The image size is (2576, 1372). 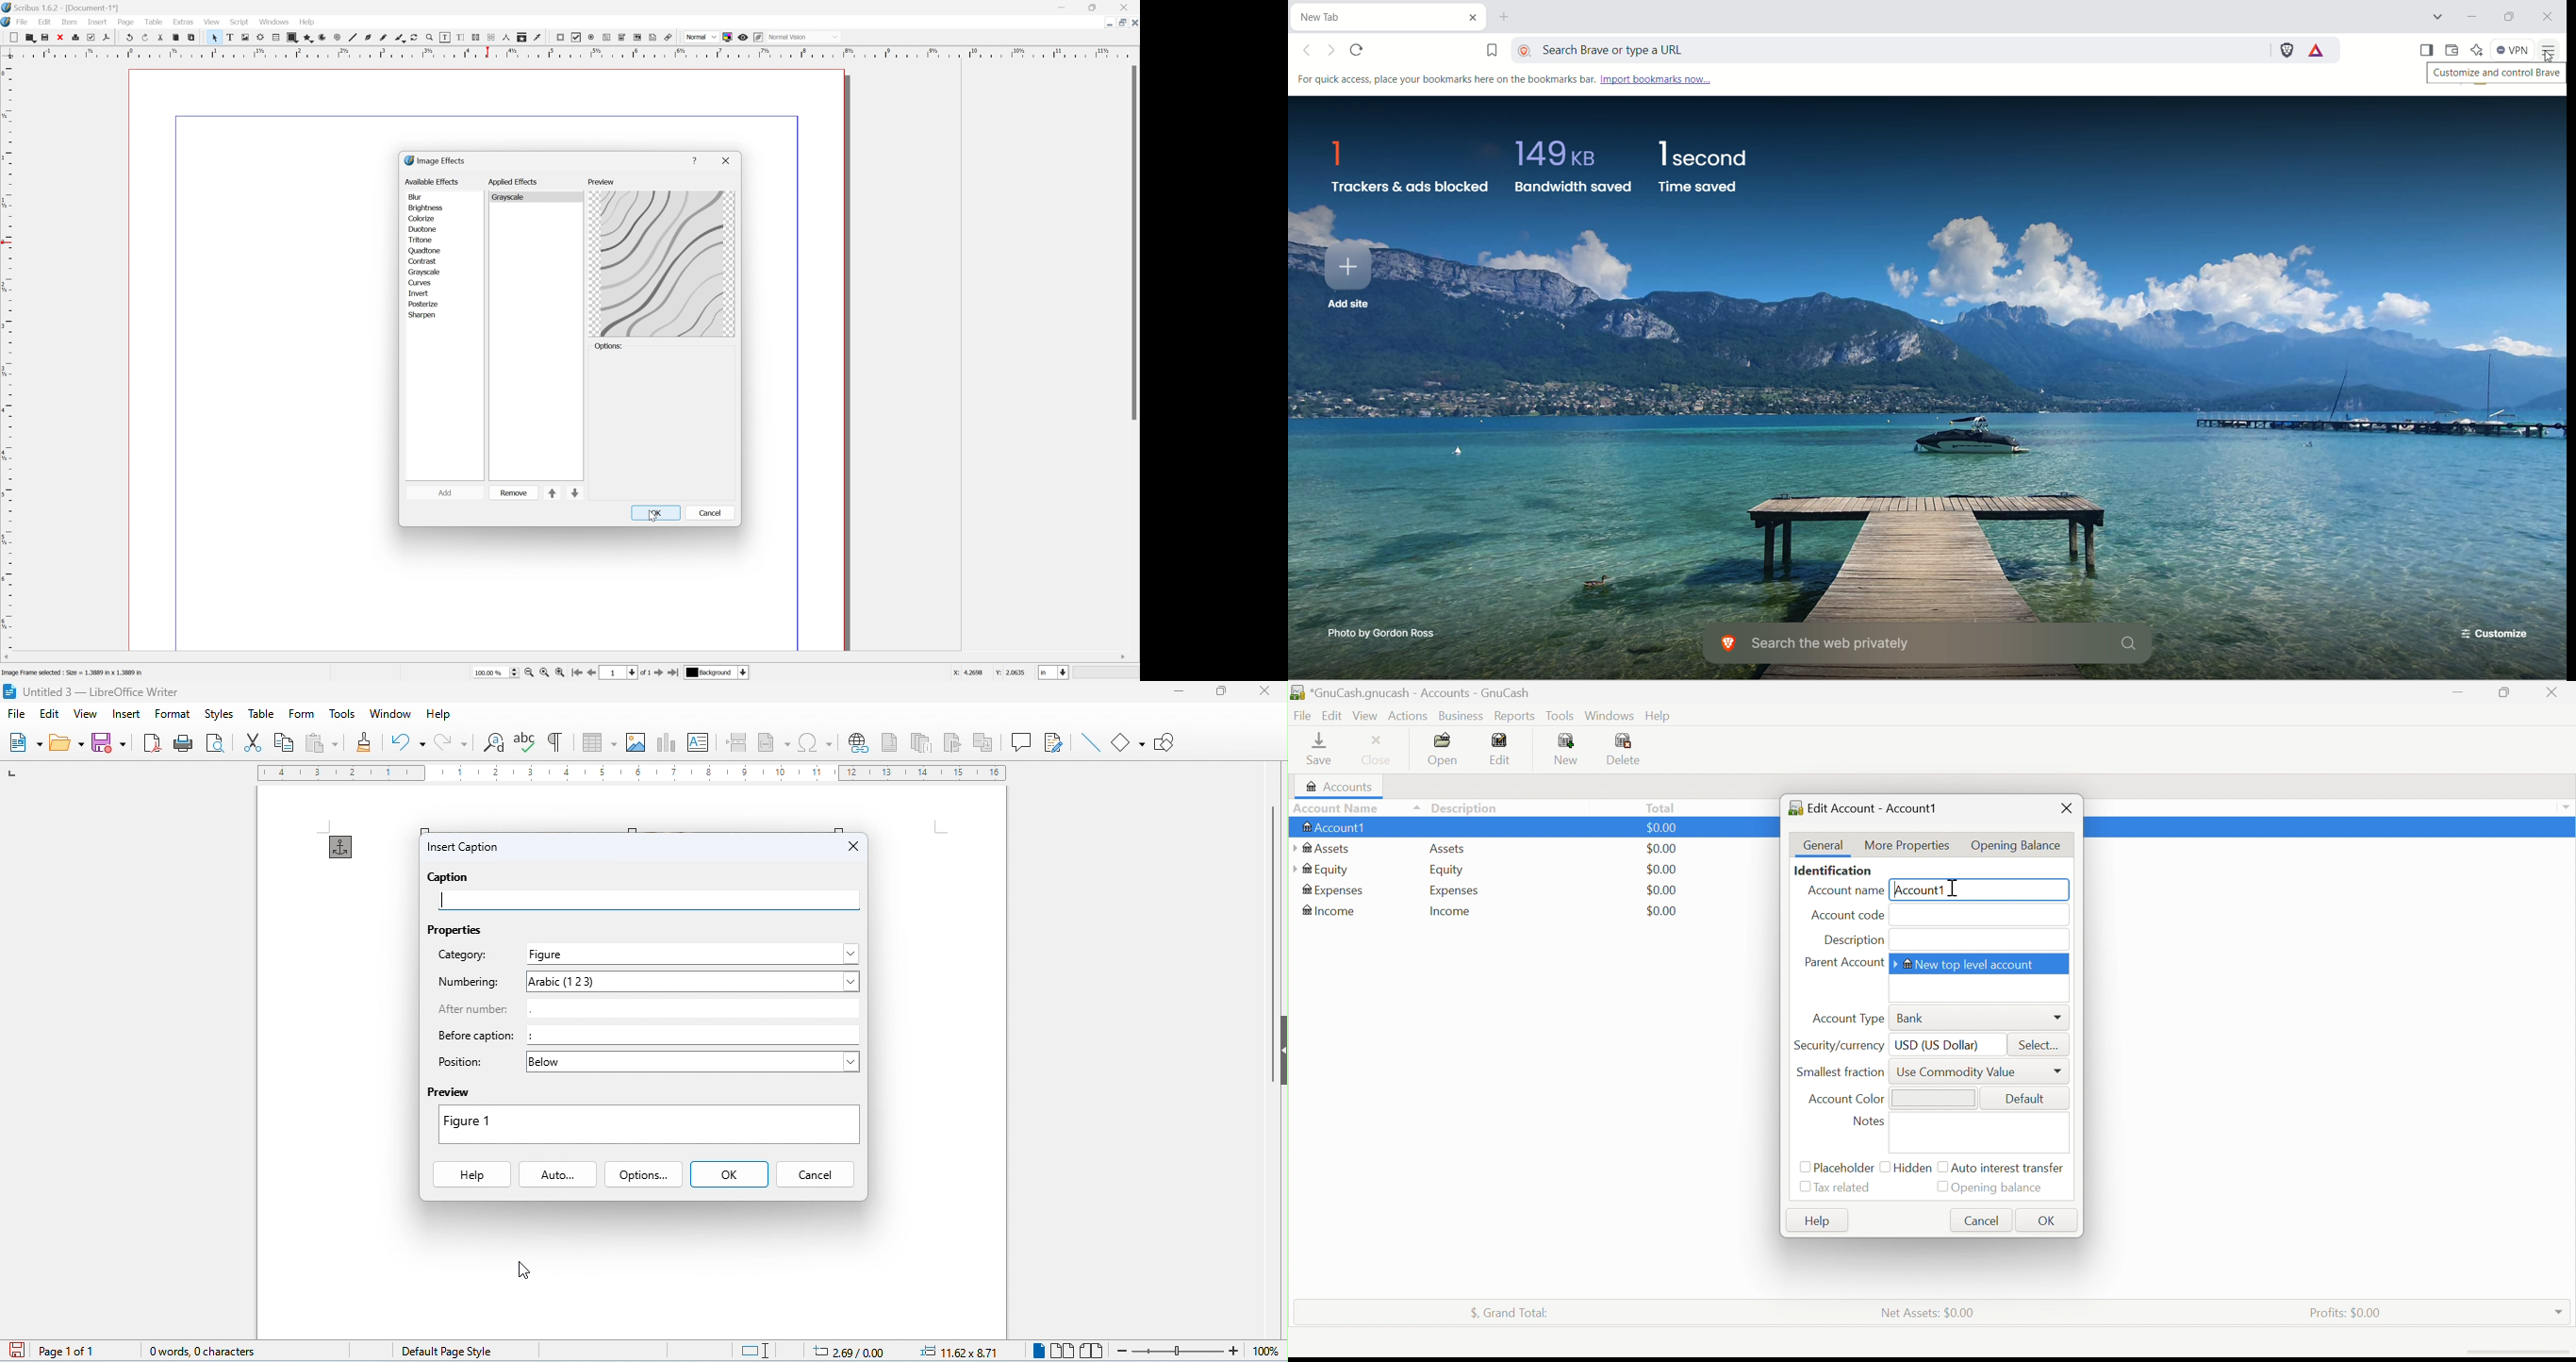 What do you see at coordinates (8, 656) in the screenshot?
I see `Scroll left` at bounding box center [8, 656].